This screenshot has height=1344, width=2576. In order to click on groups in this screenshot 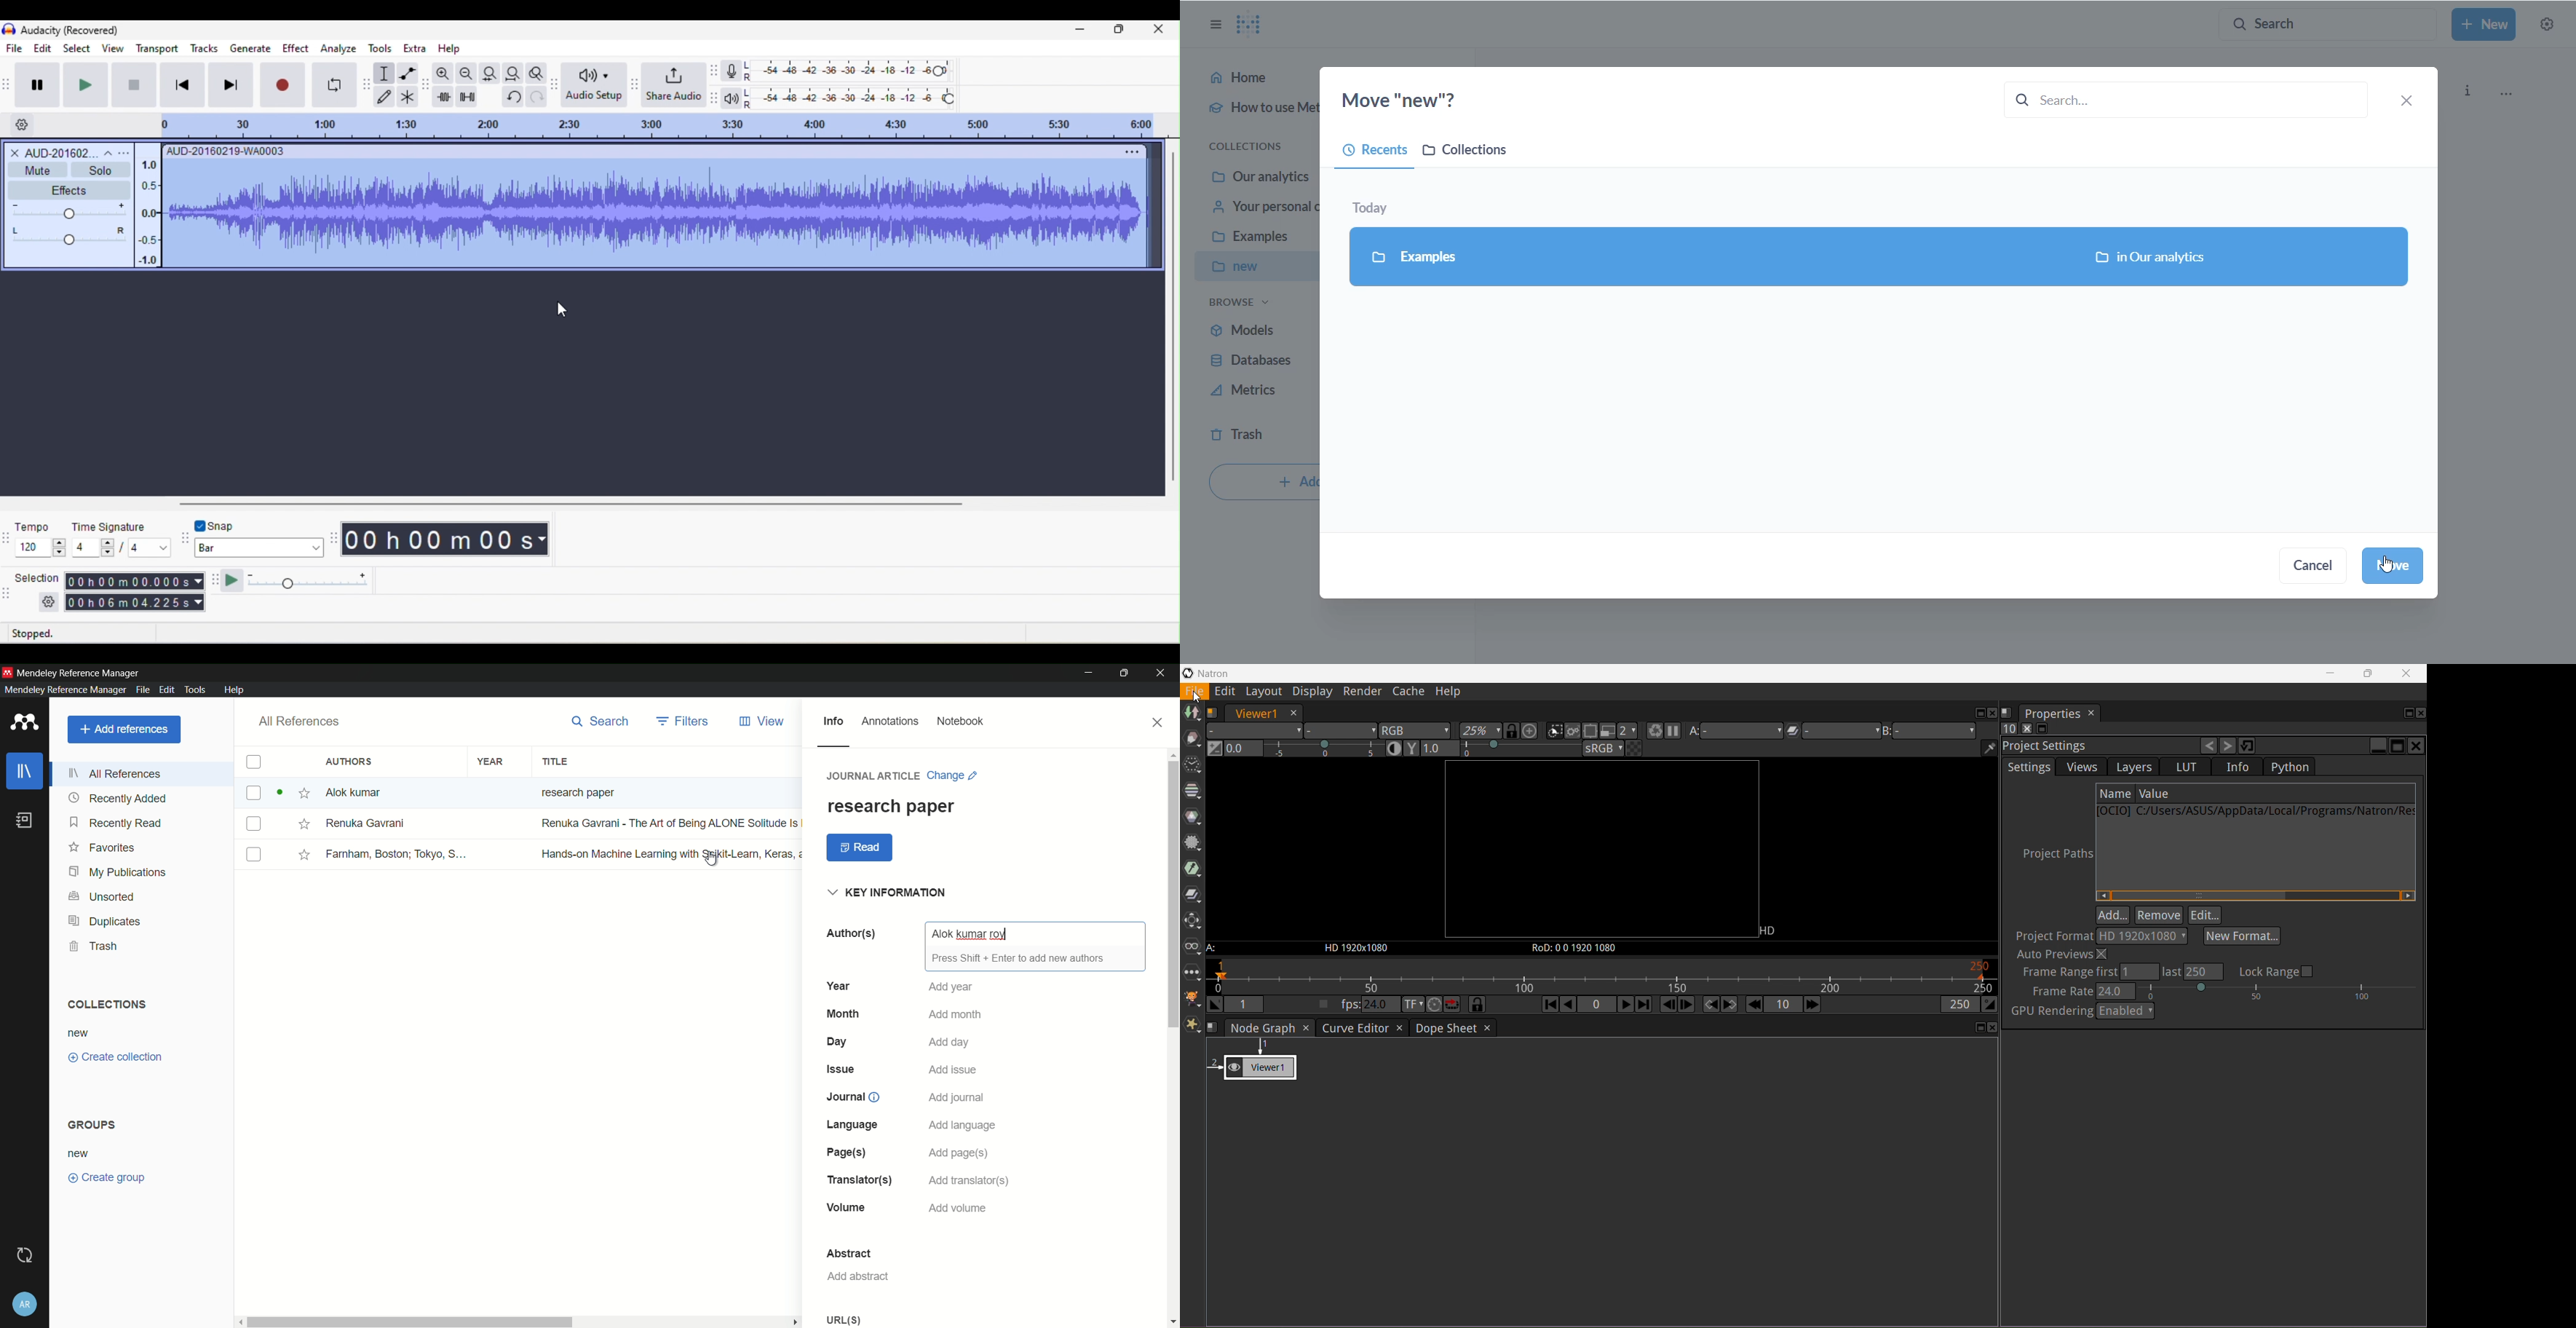, I will do `click(94, 1124)`.